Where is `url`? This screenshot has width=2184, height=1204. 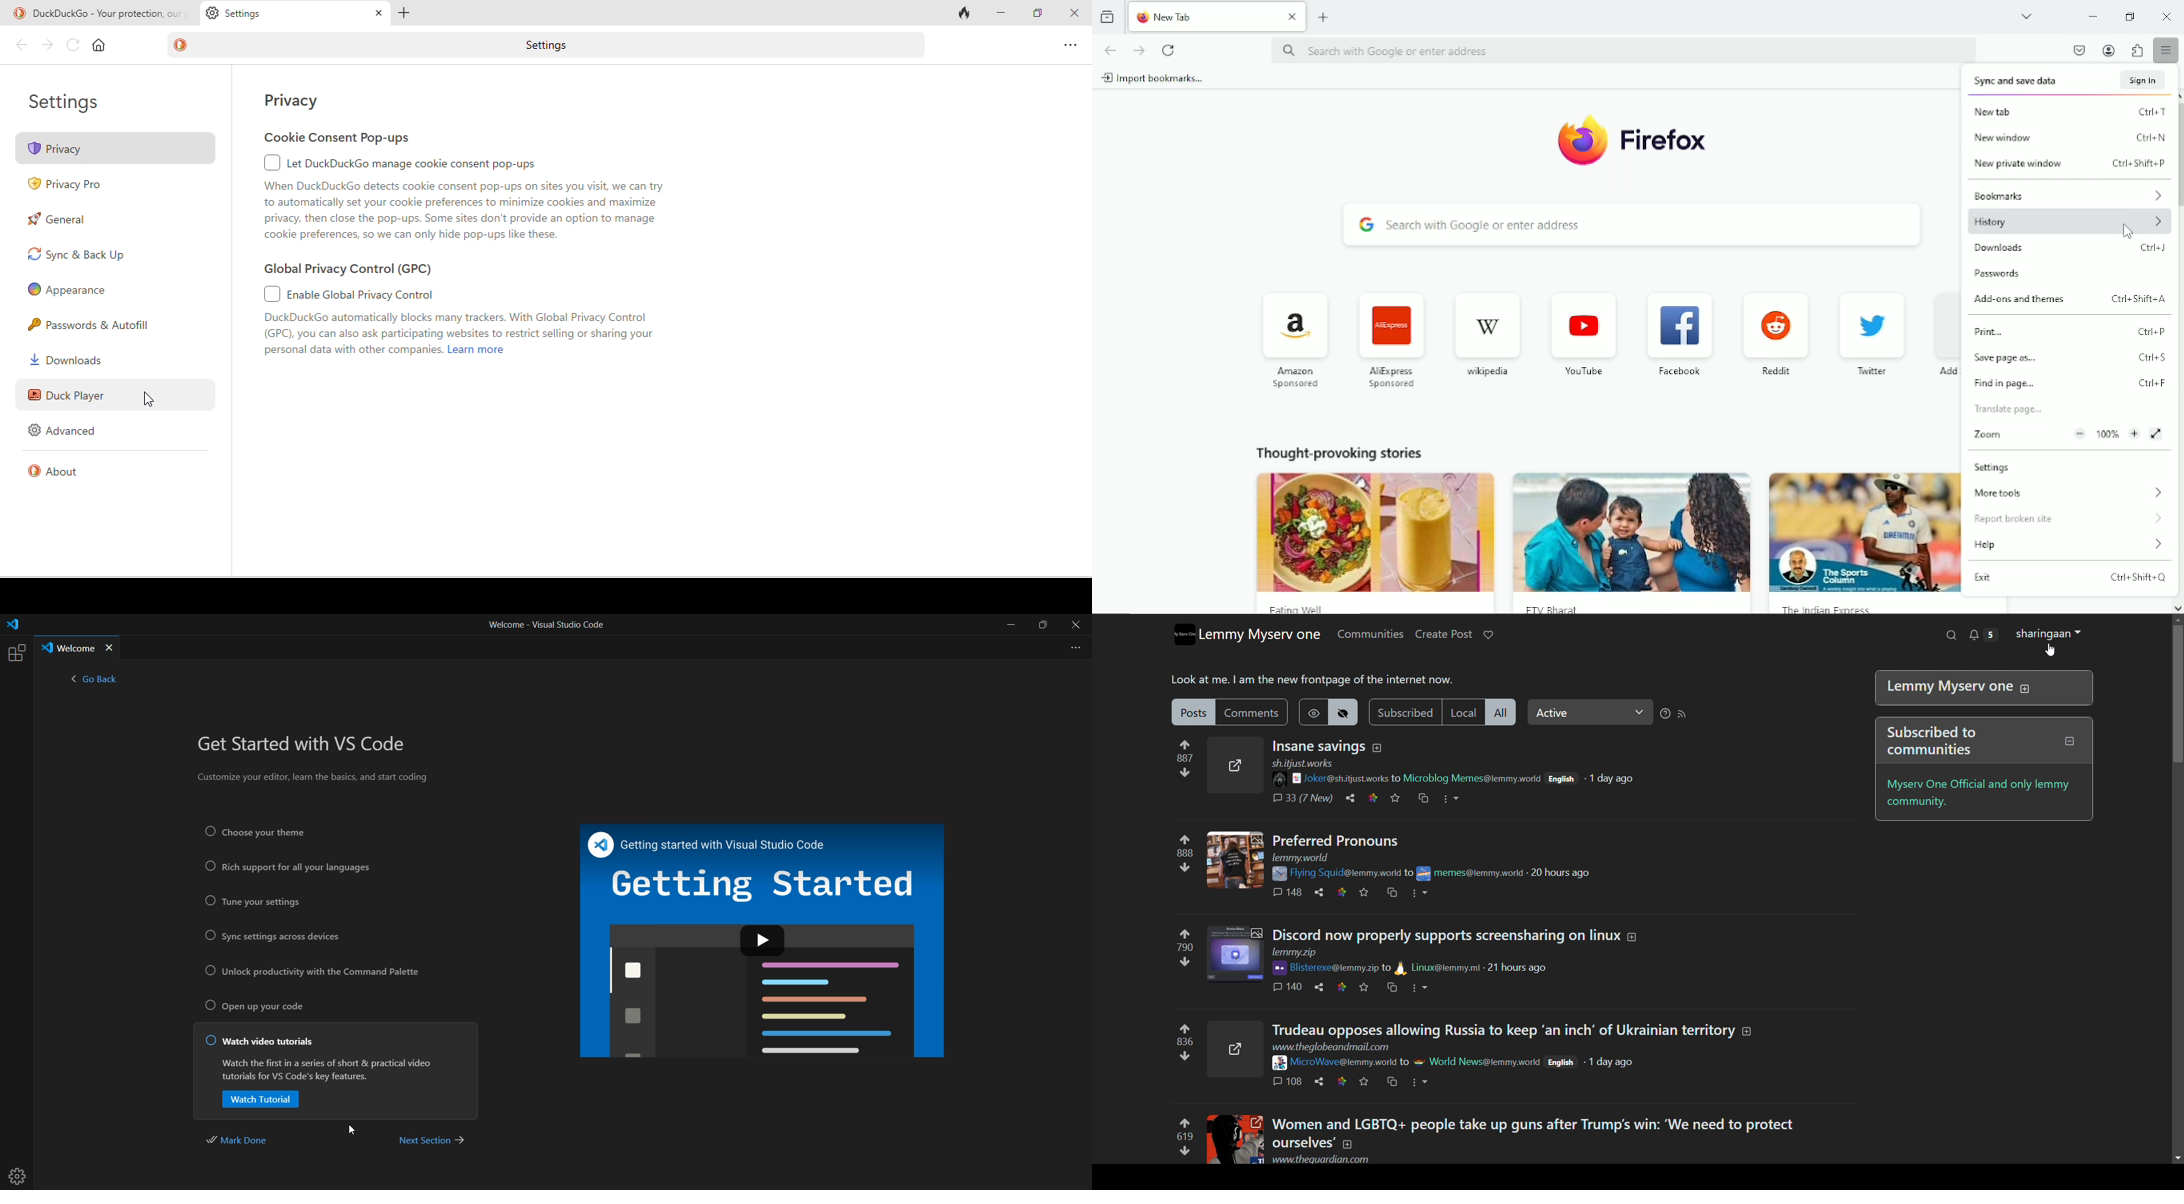
url is located at coordinates (1294, 953).